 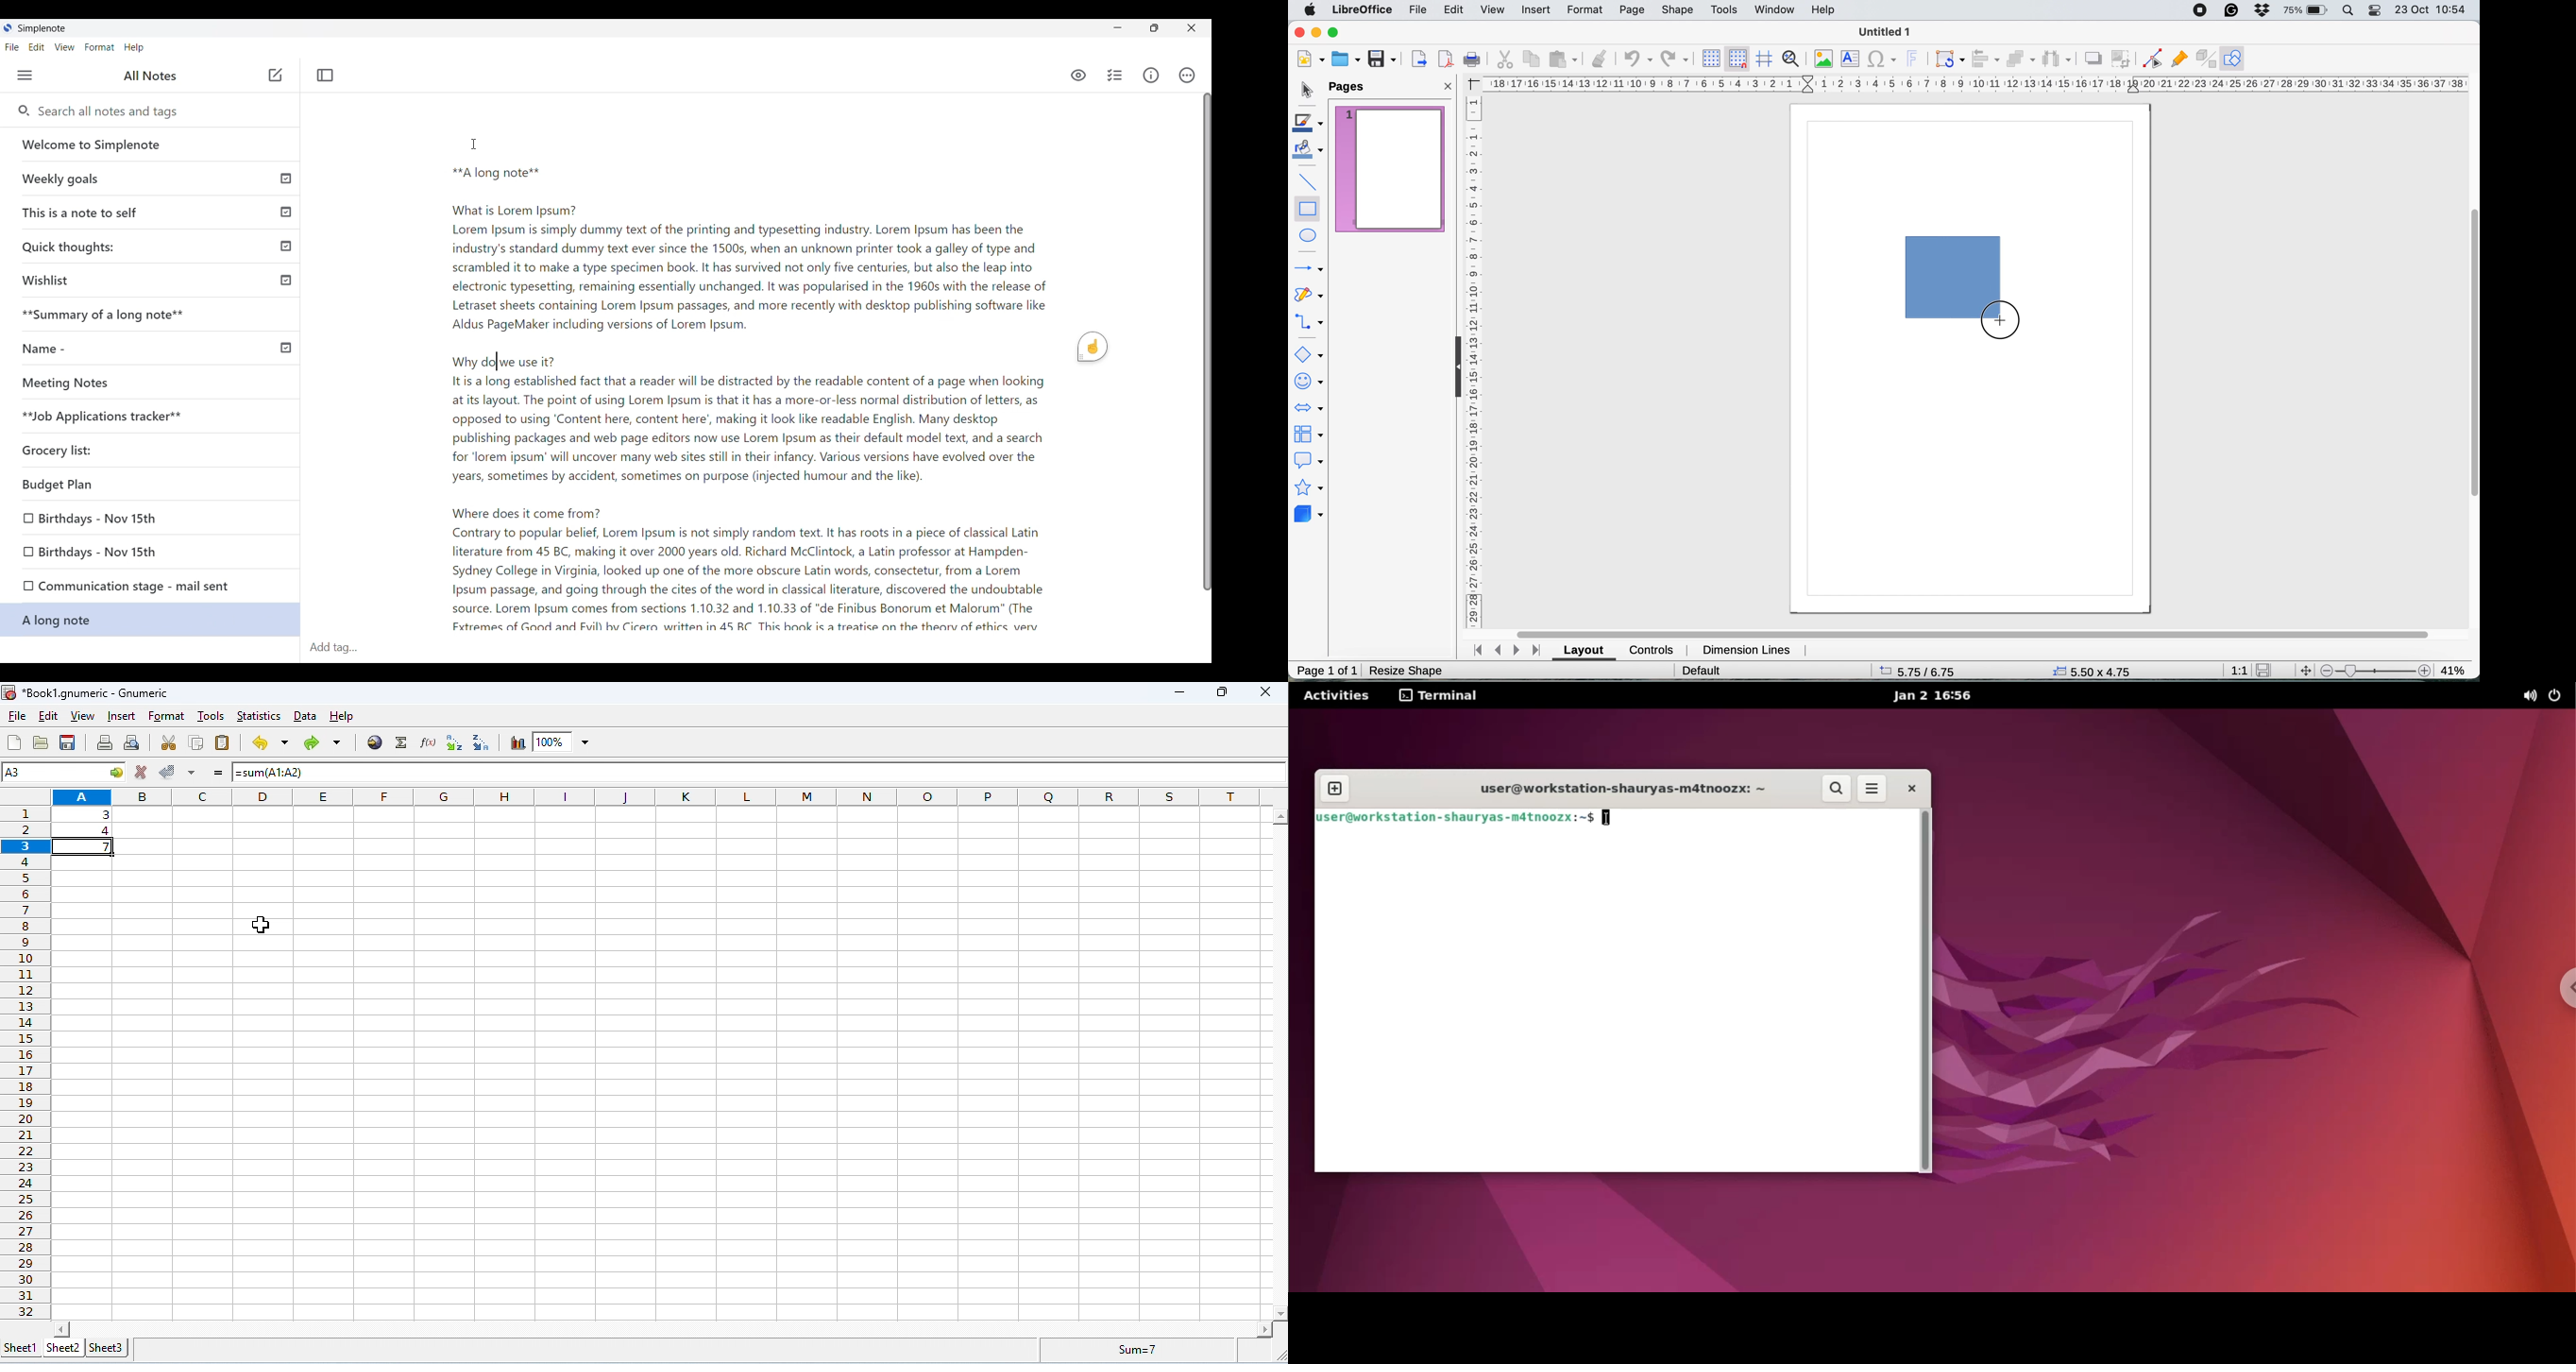 I want to click on basic shapes, so click(x=1310, y=353).